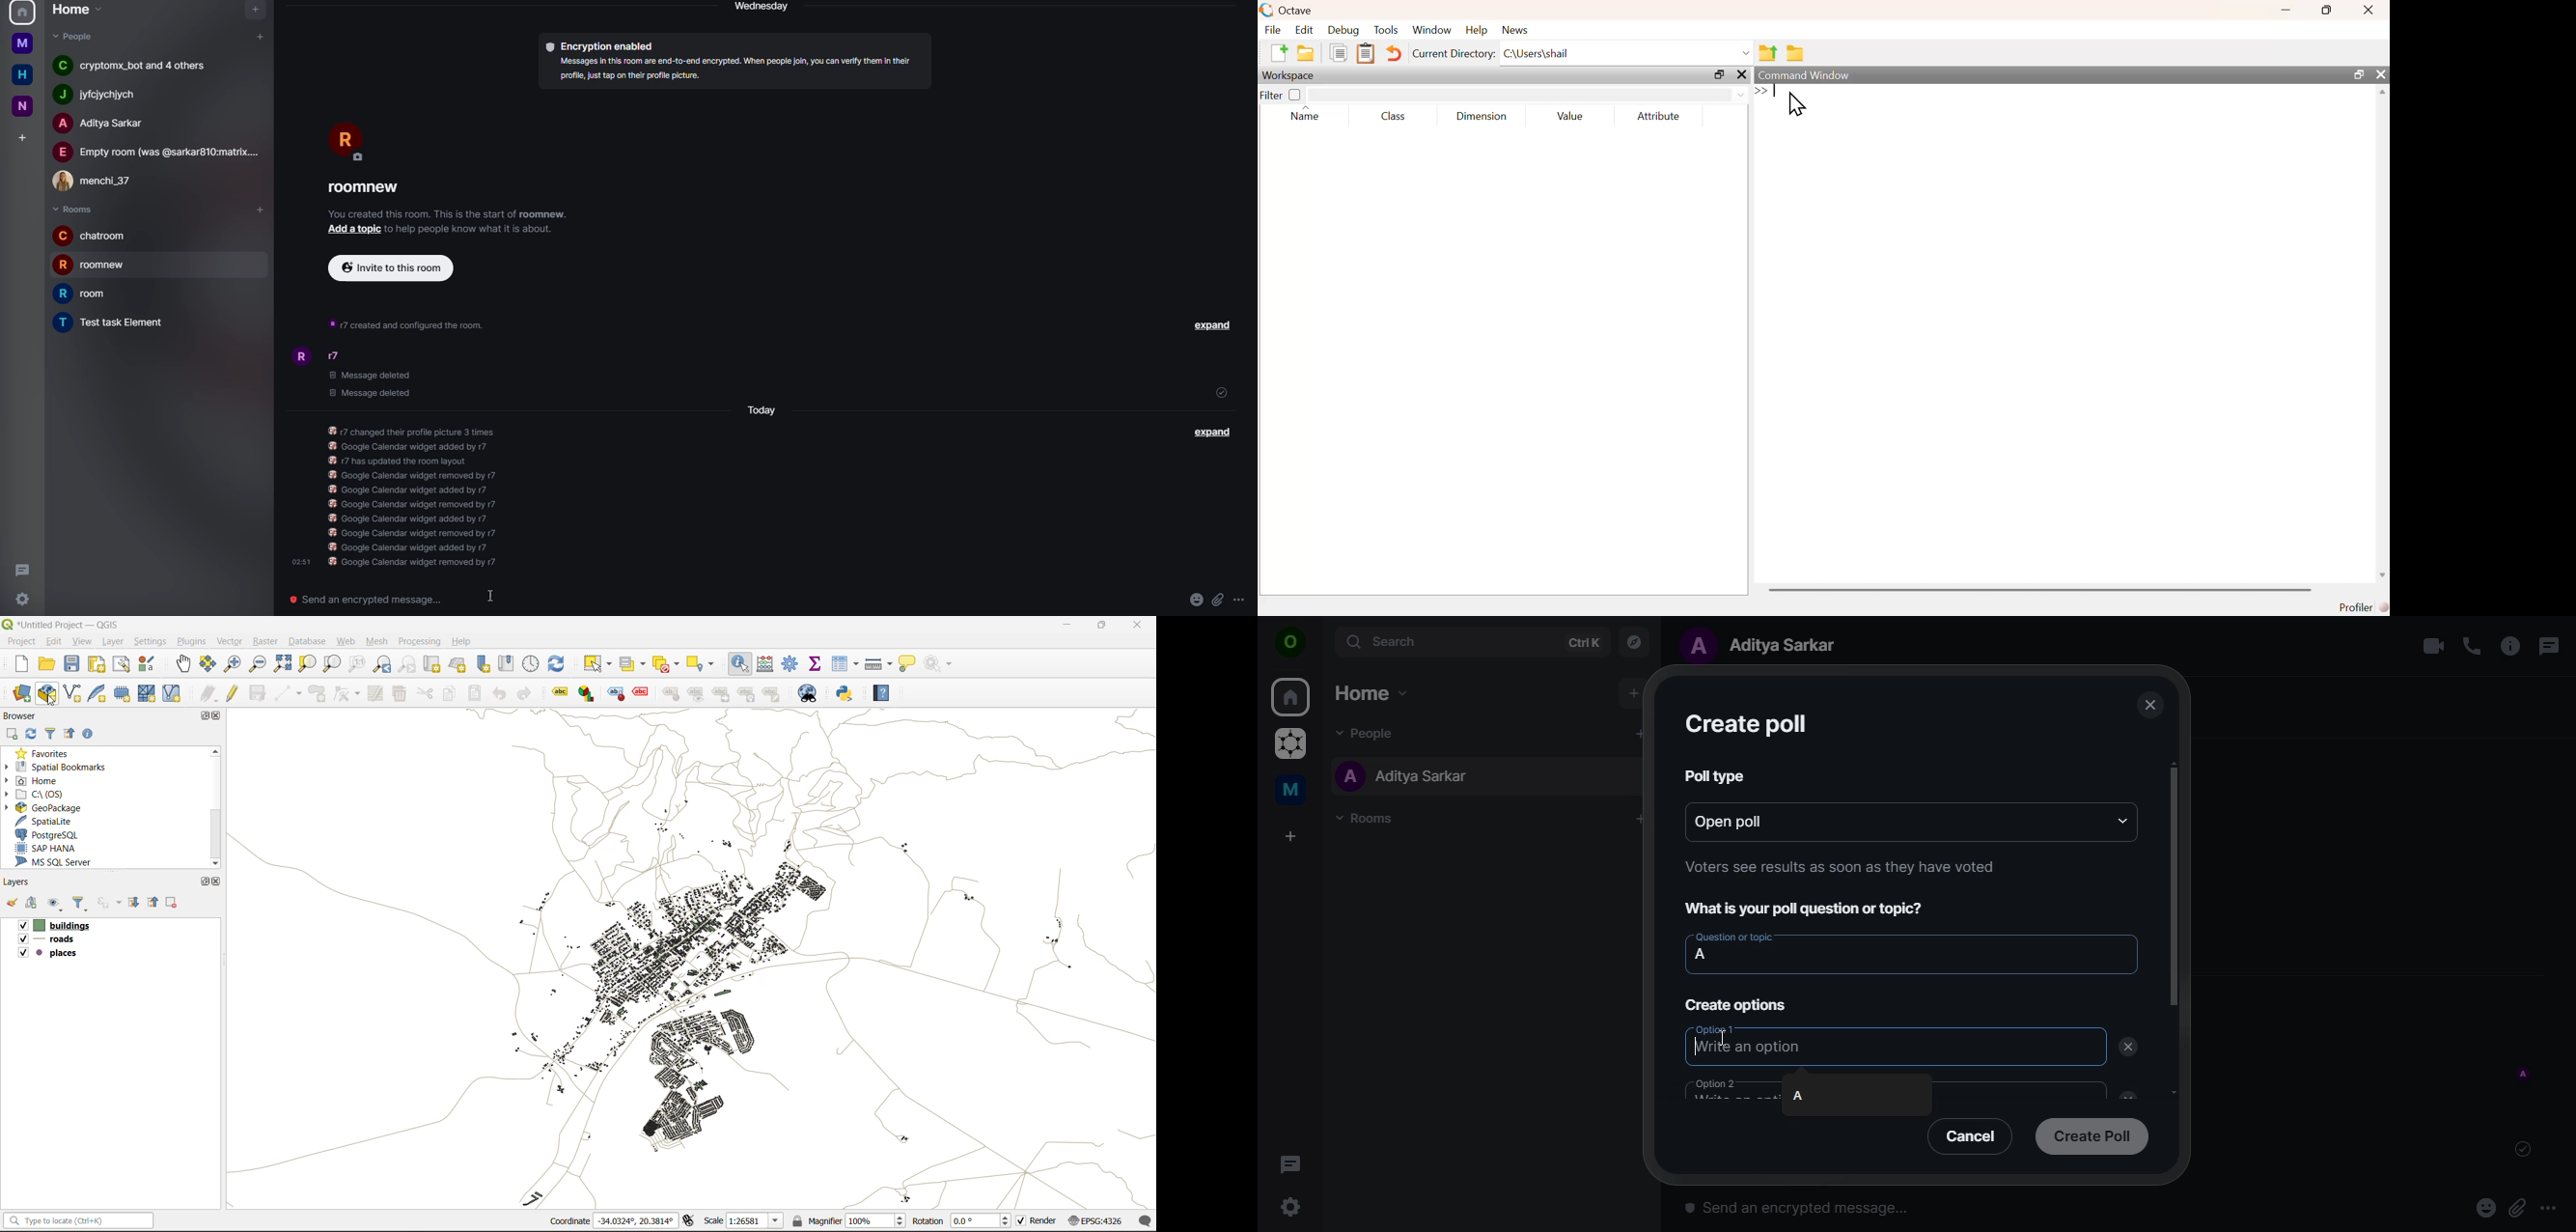 Image resolution: width=2576 pixels, height=1232 pixels. I want to click on cursor, so click(1726, 1037).